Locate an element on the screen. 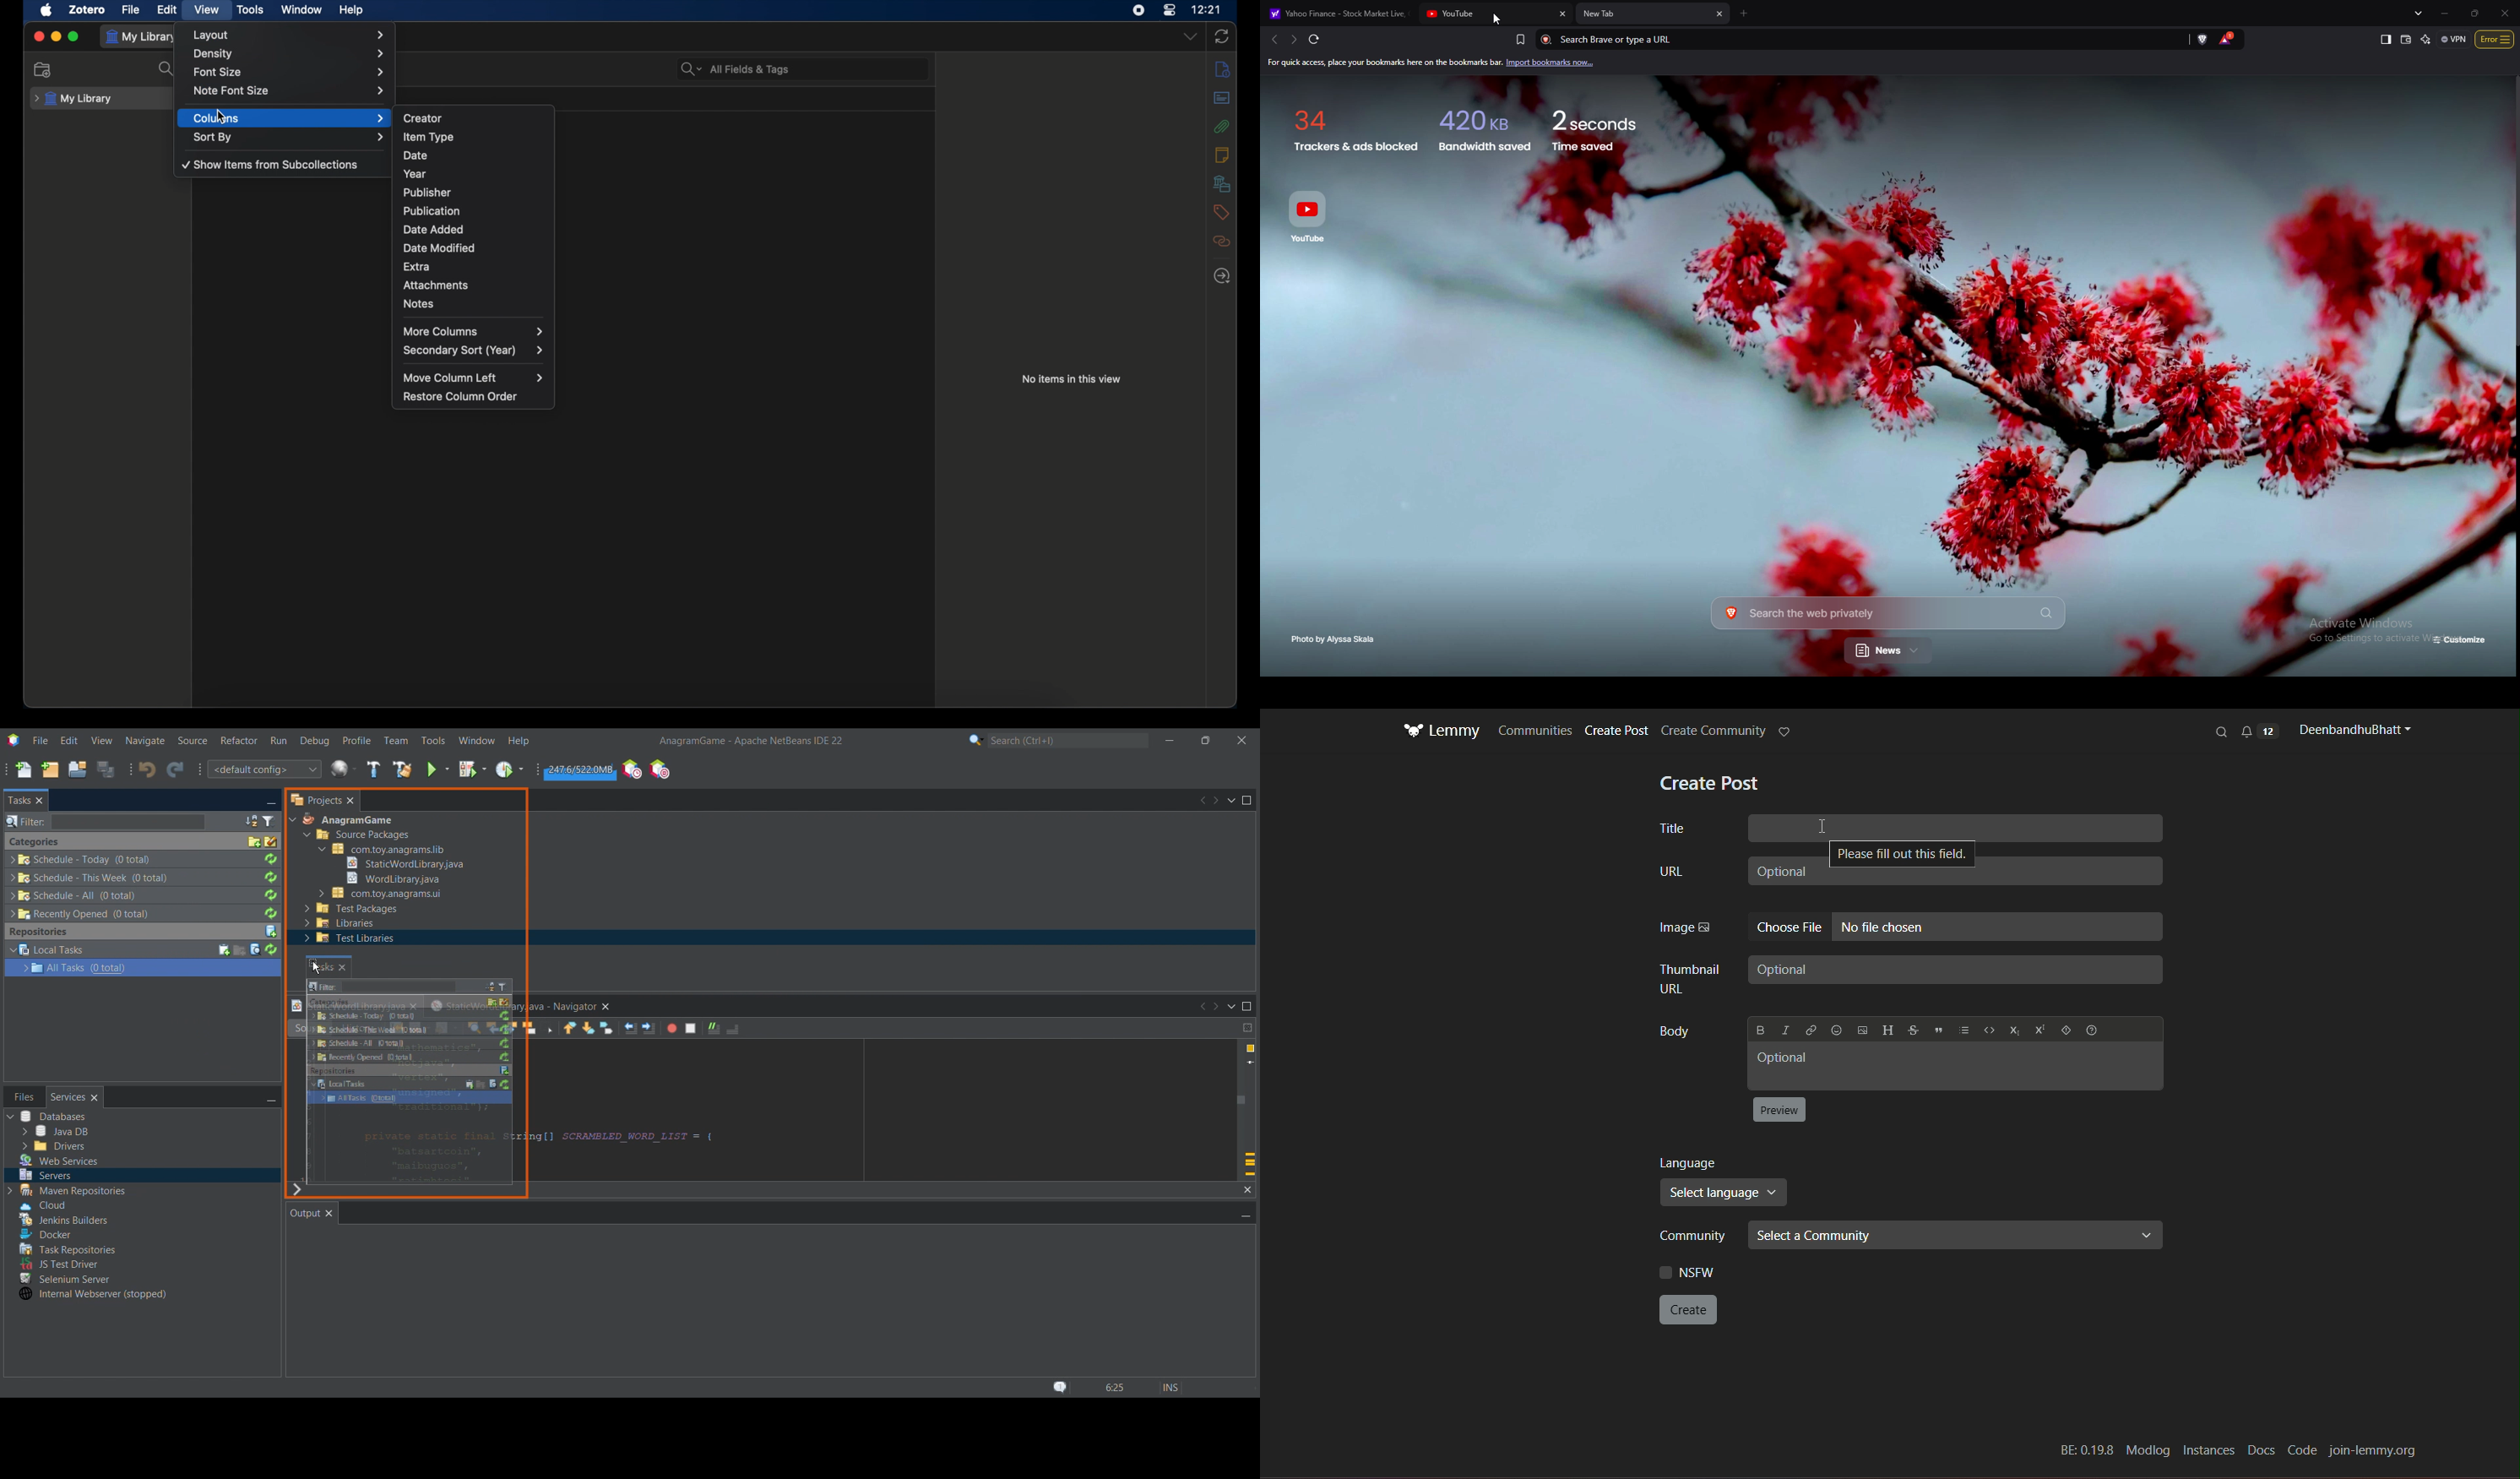  notes is located at coordinates (421, 305).